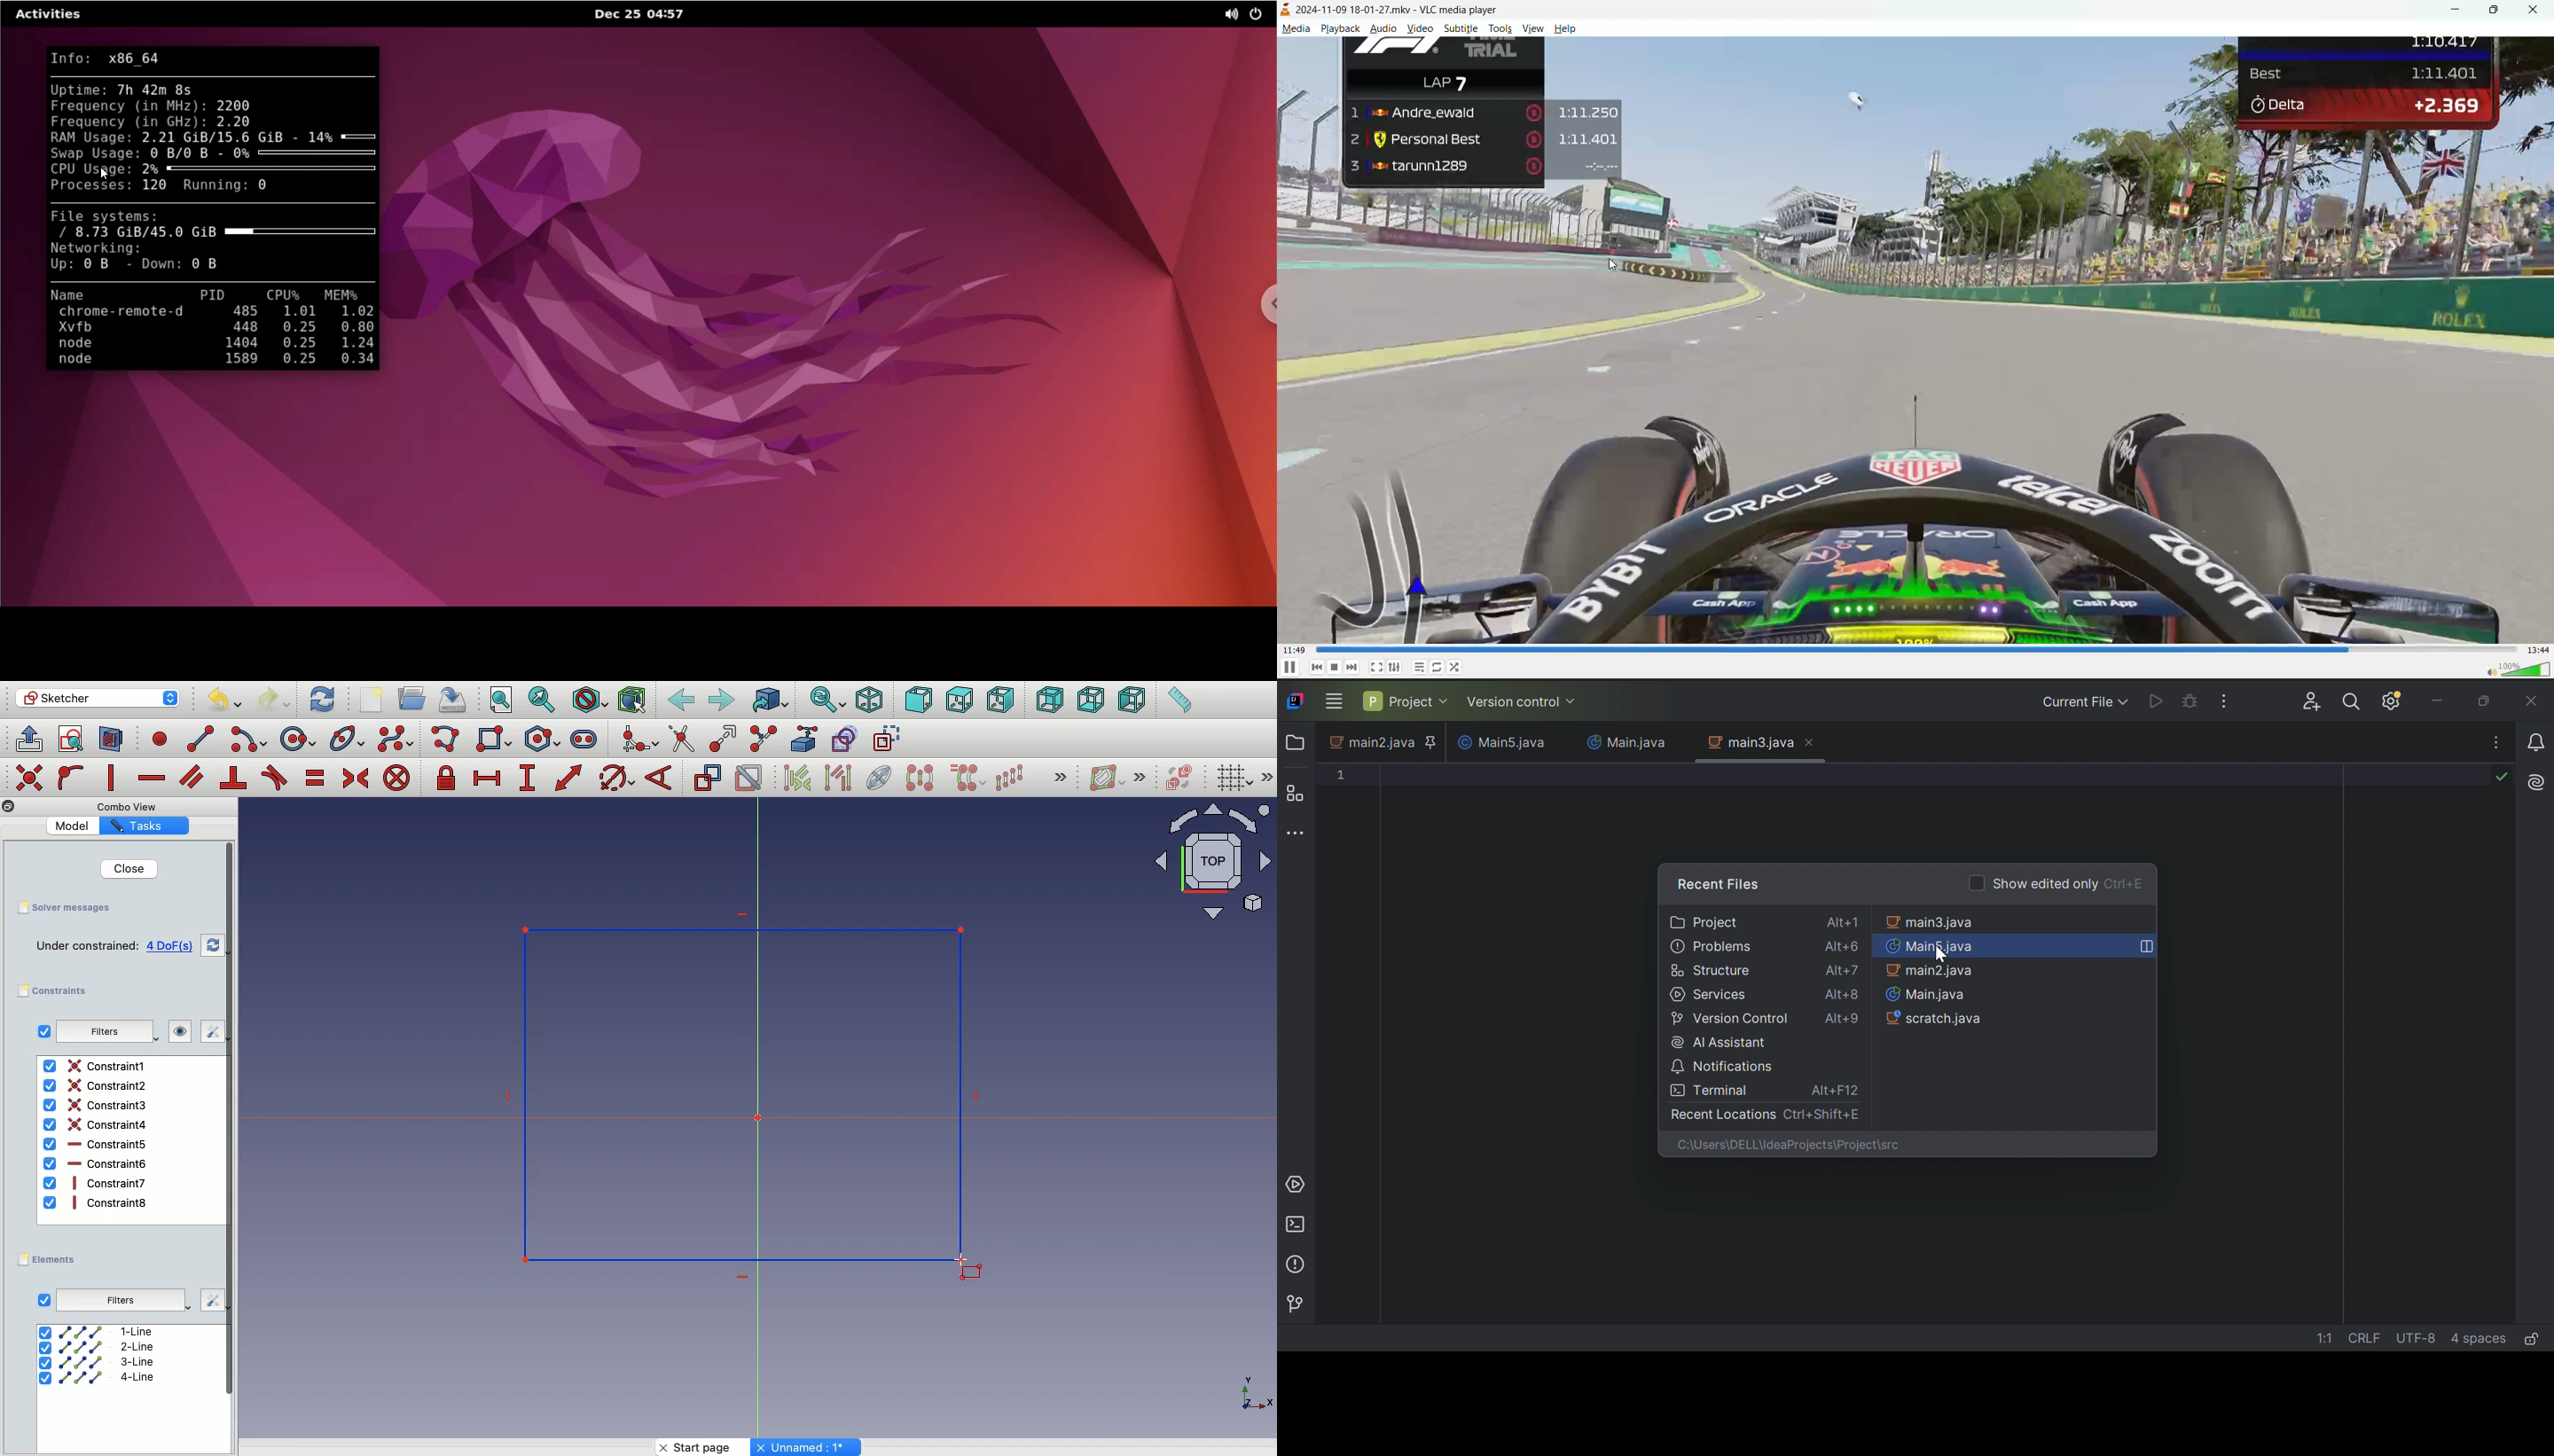 The height and width of the screenshot is (1456, 2576). I want to click on constrain vertically , so click(115, 779).